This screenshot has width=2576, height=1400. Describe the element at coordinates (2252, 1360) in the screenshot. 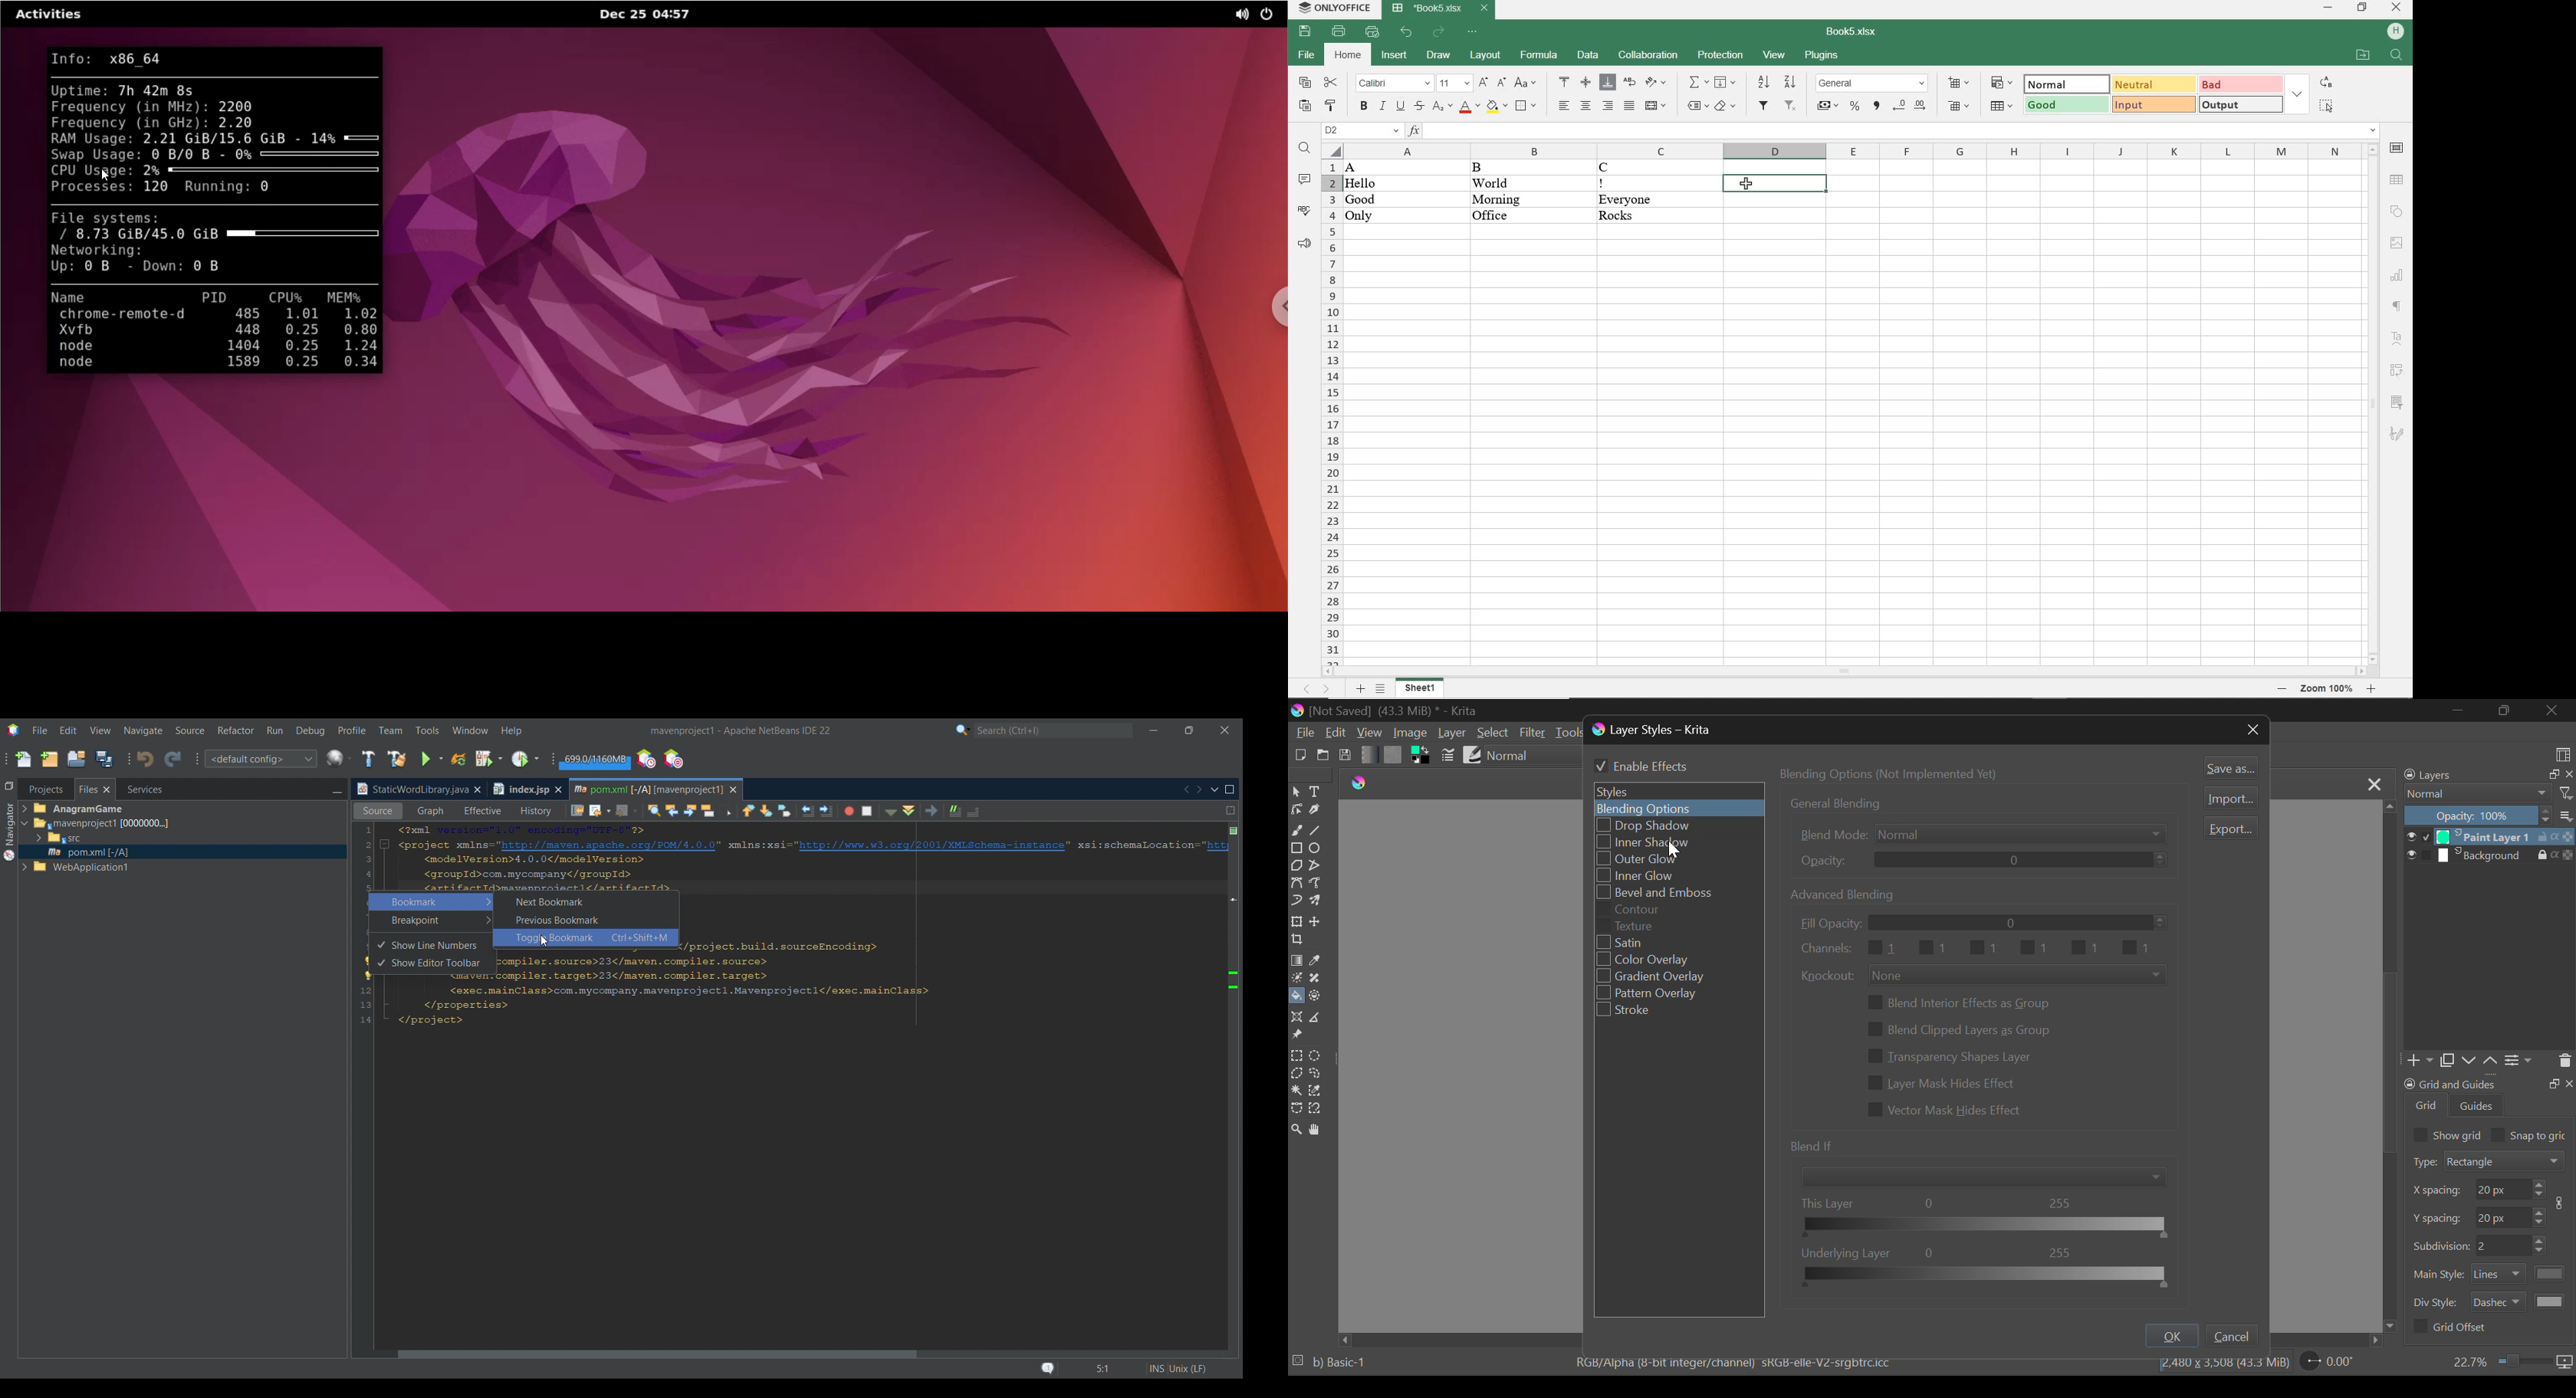

I see `file size` at that location.